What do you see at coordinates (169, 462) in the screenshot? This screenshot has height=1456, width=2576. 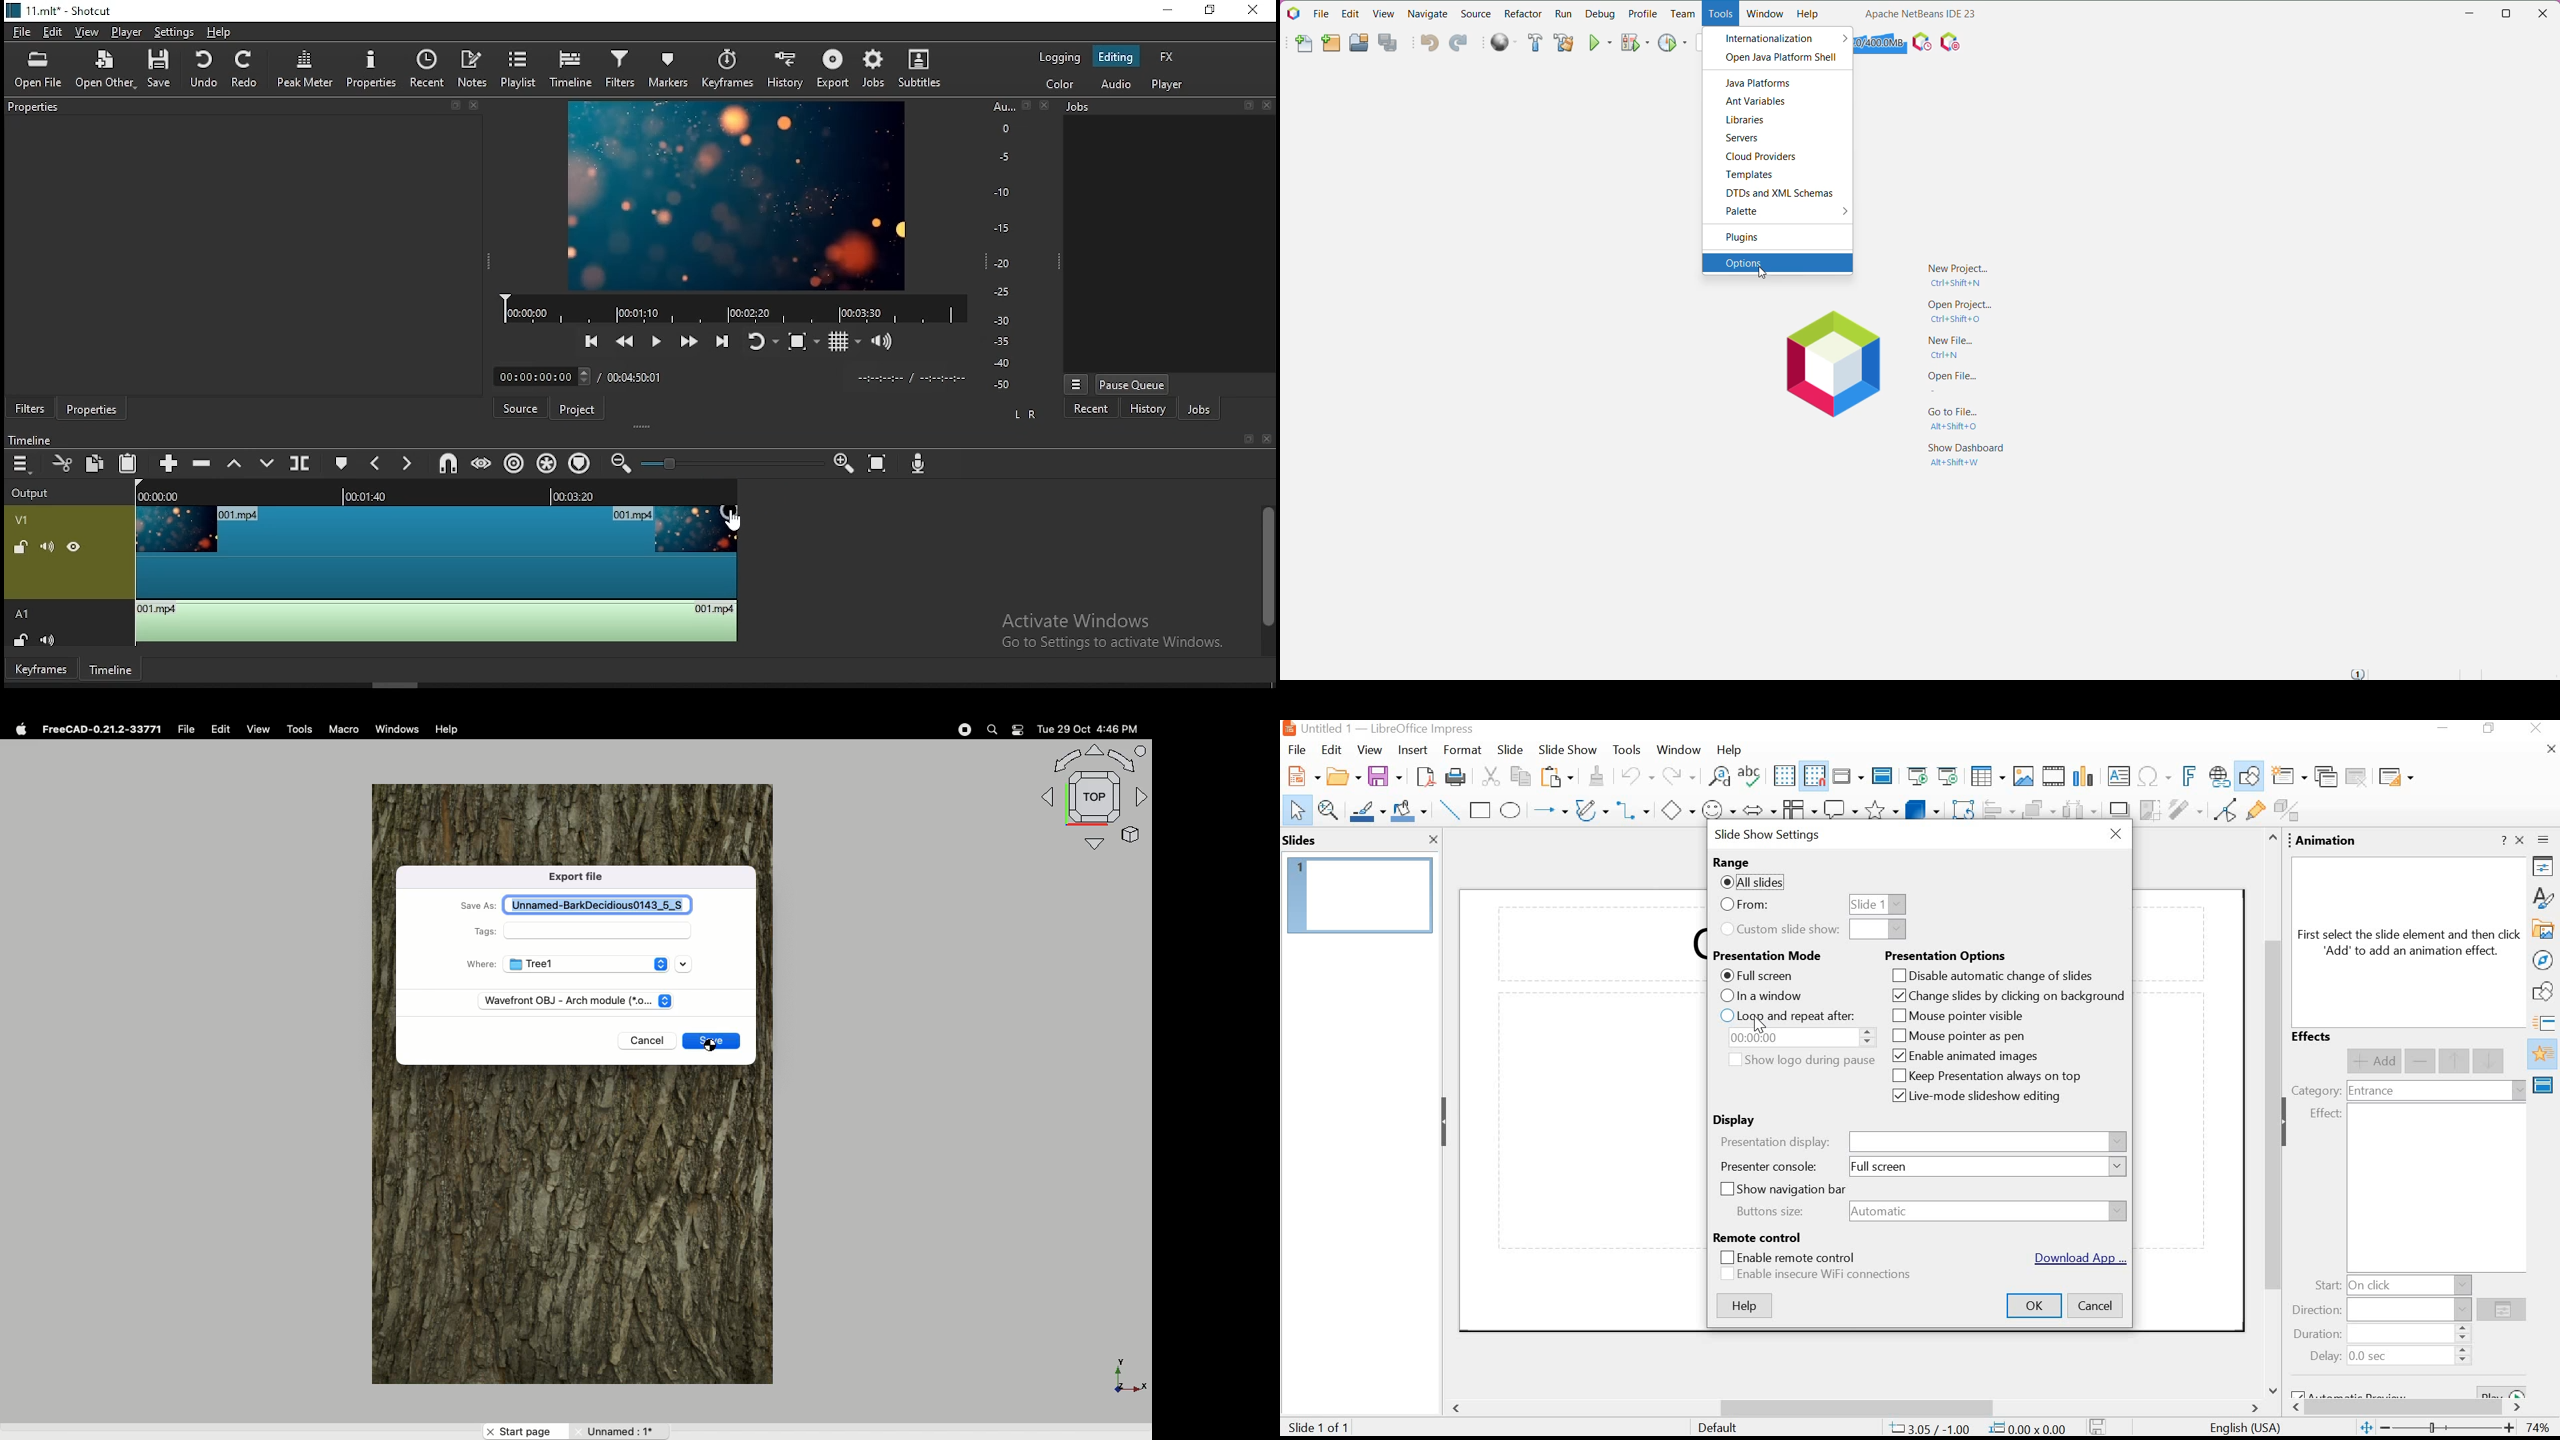 I see `append` at bounding box center [169, 462].